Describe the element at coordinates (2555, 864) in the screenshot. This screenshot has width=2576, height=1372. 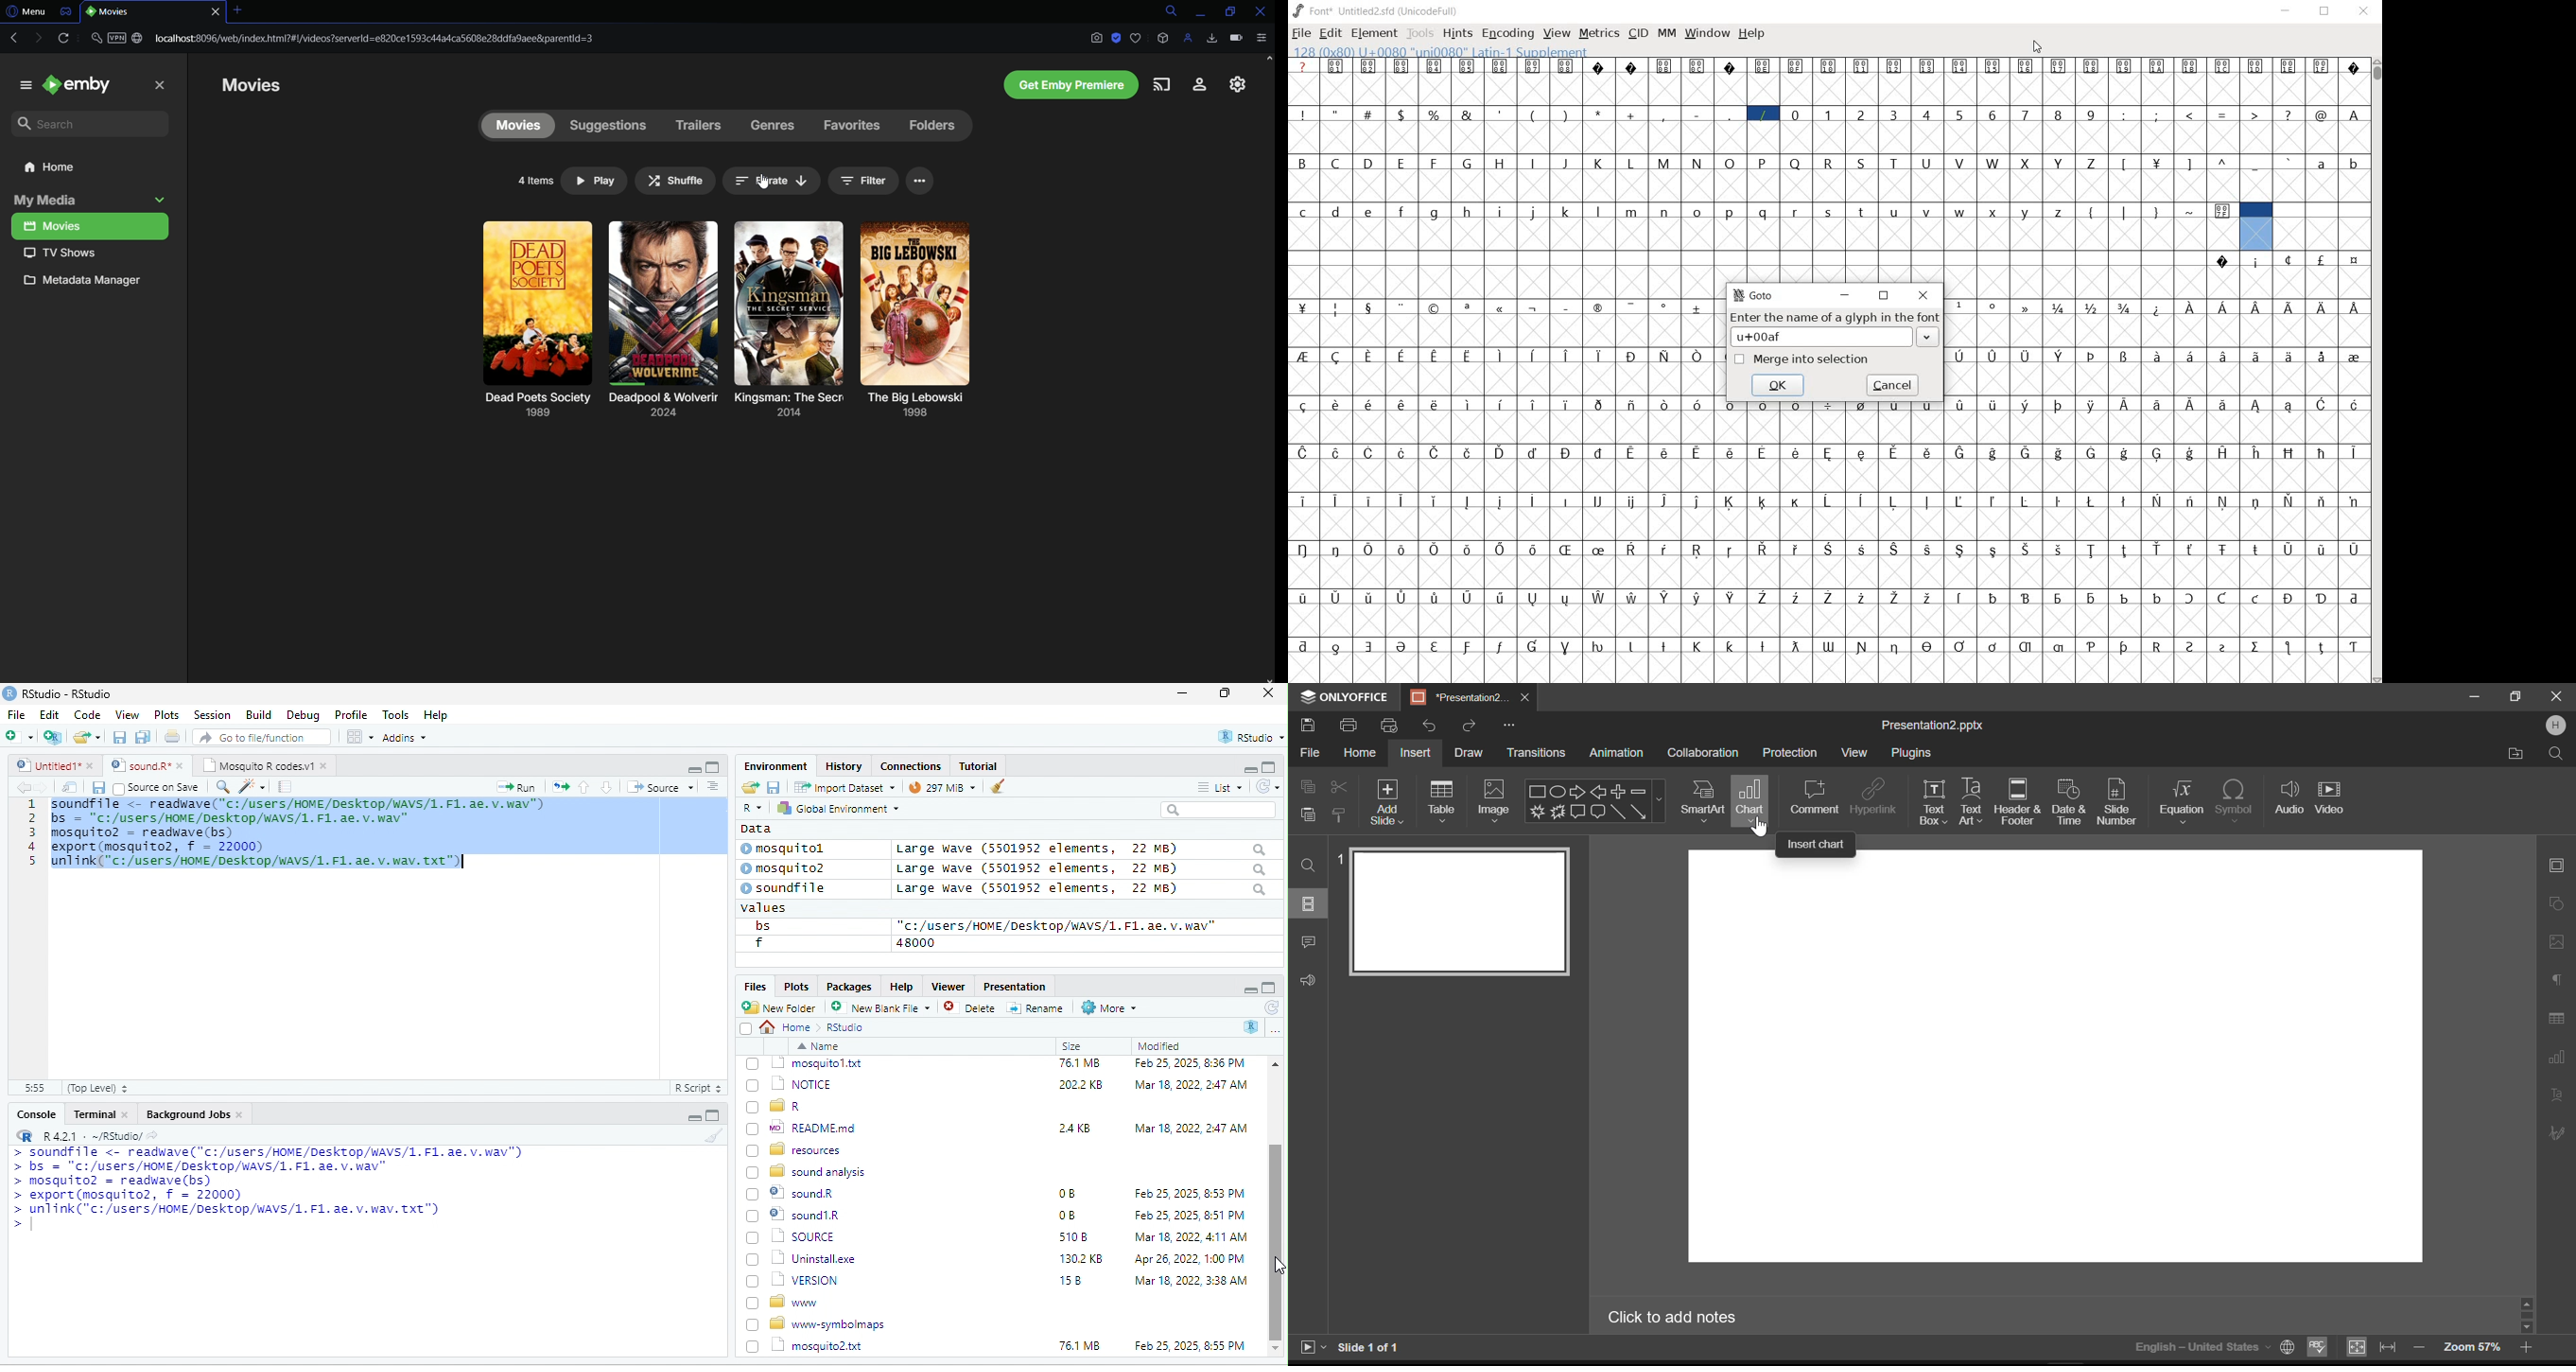
I see `Slide Settings` at that location.